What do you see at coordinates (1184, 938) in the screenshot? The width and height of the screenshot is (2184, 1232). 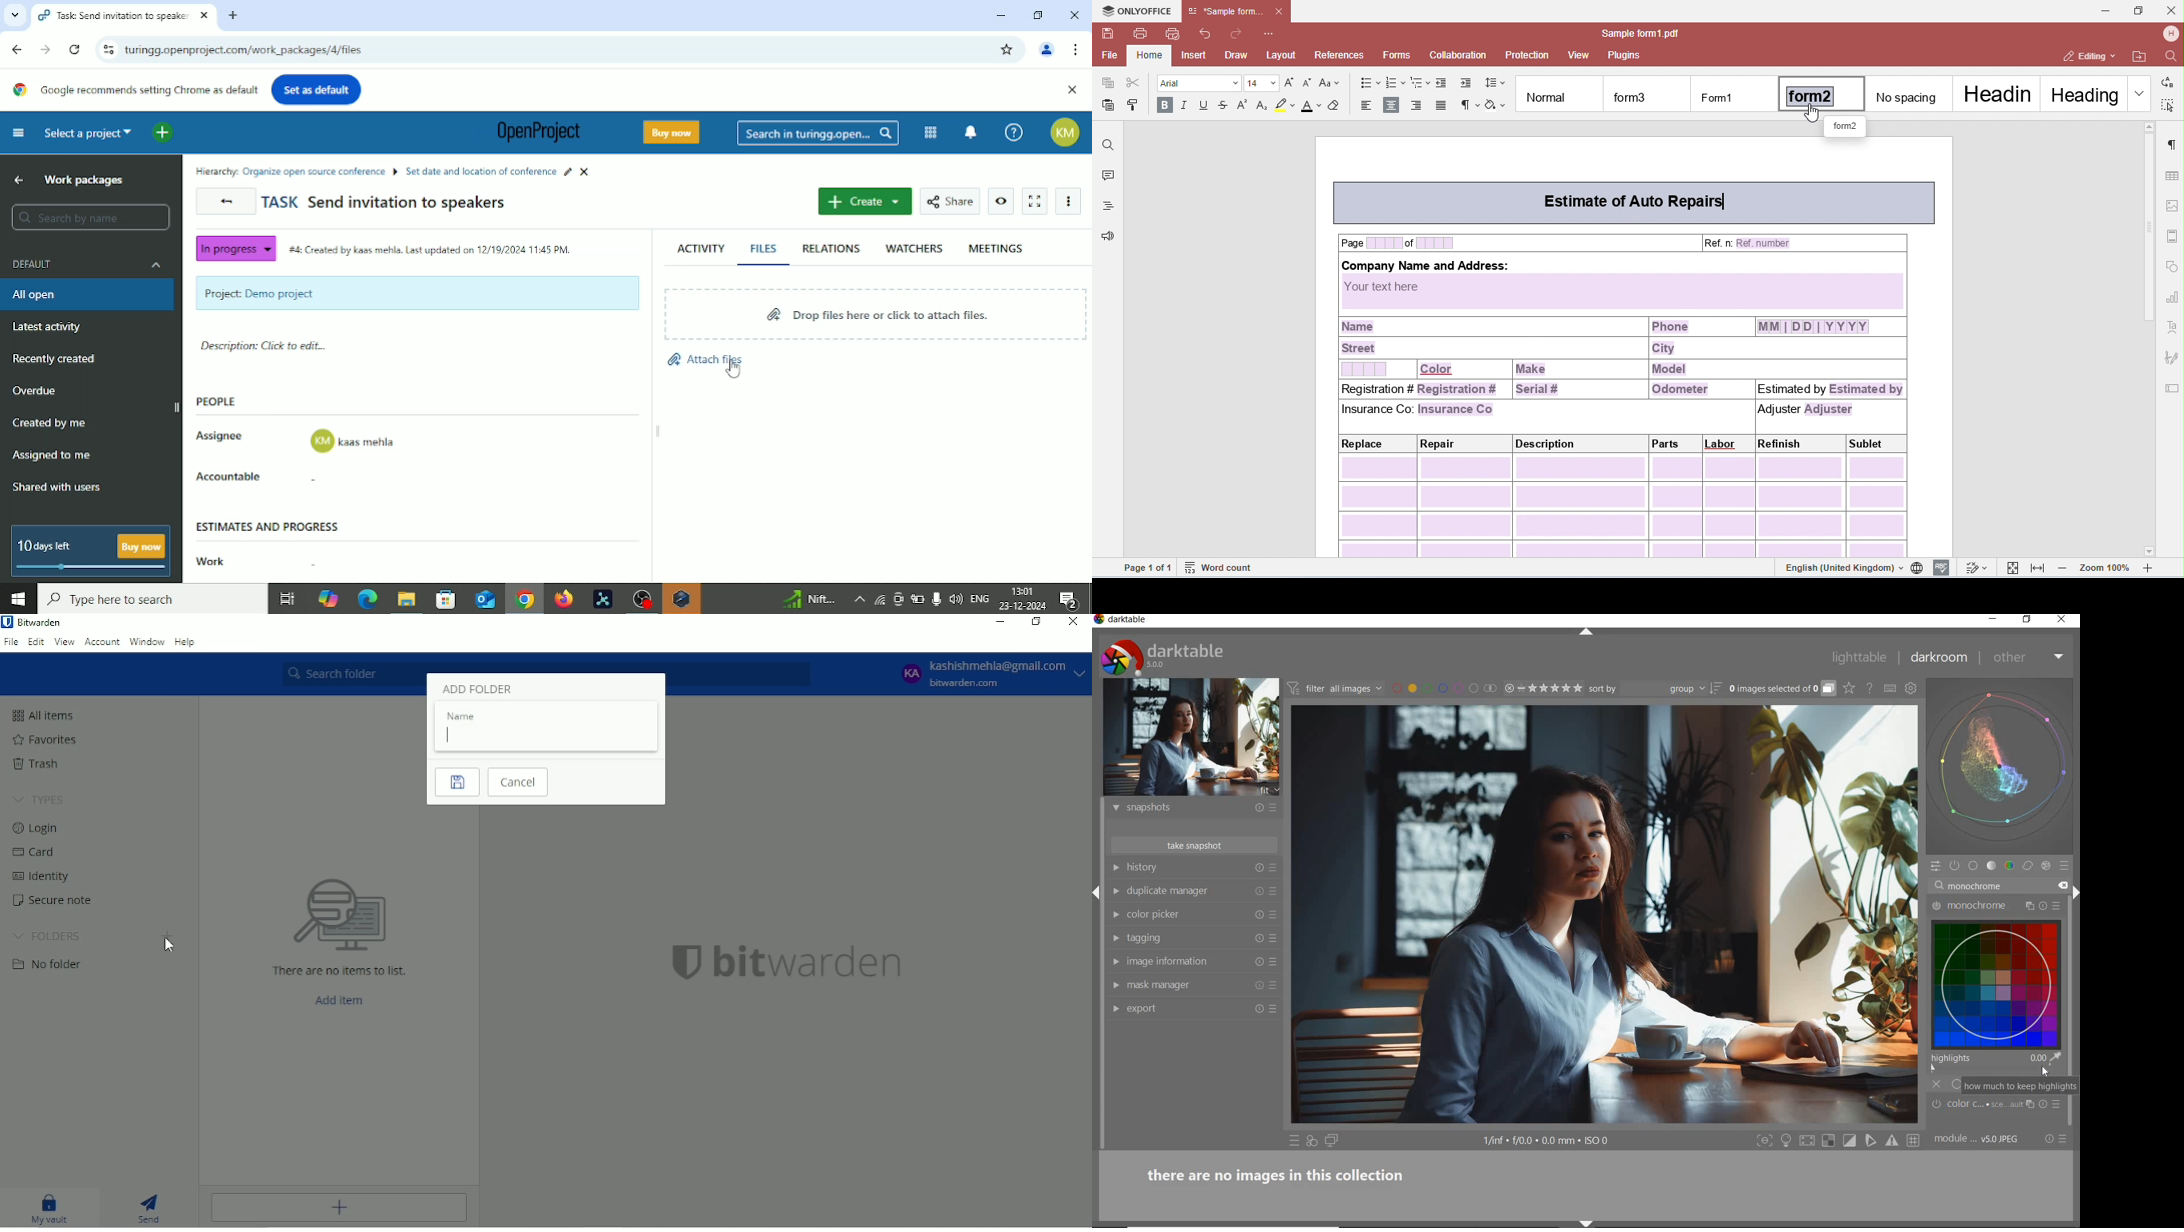 I see `tagging` at bounding box center [1184, 938].